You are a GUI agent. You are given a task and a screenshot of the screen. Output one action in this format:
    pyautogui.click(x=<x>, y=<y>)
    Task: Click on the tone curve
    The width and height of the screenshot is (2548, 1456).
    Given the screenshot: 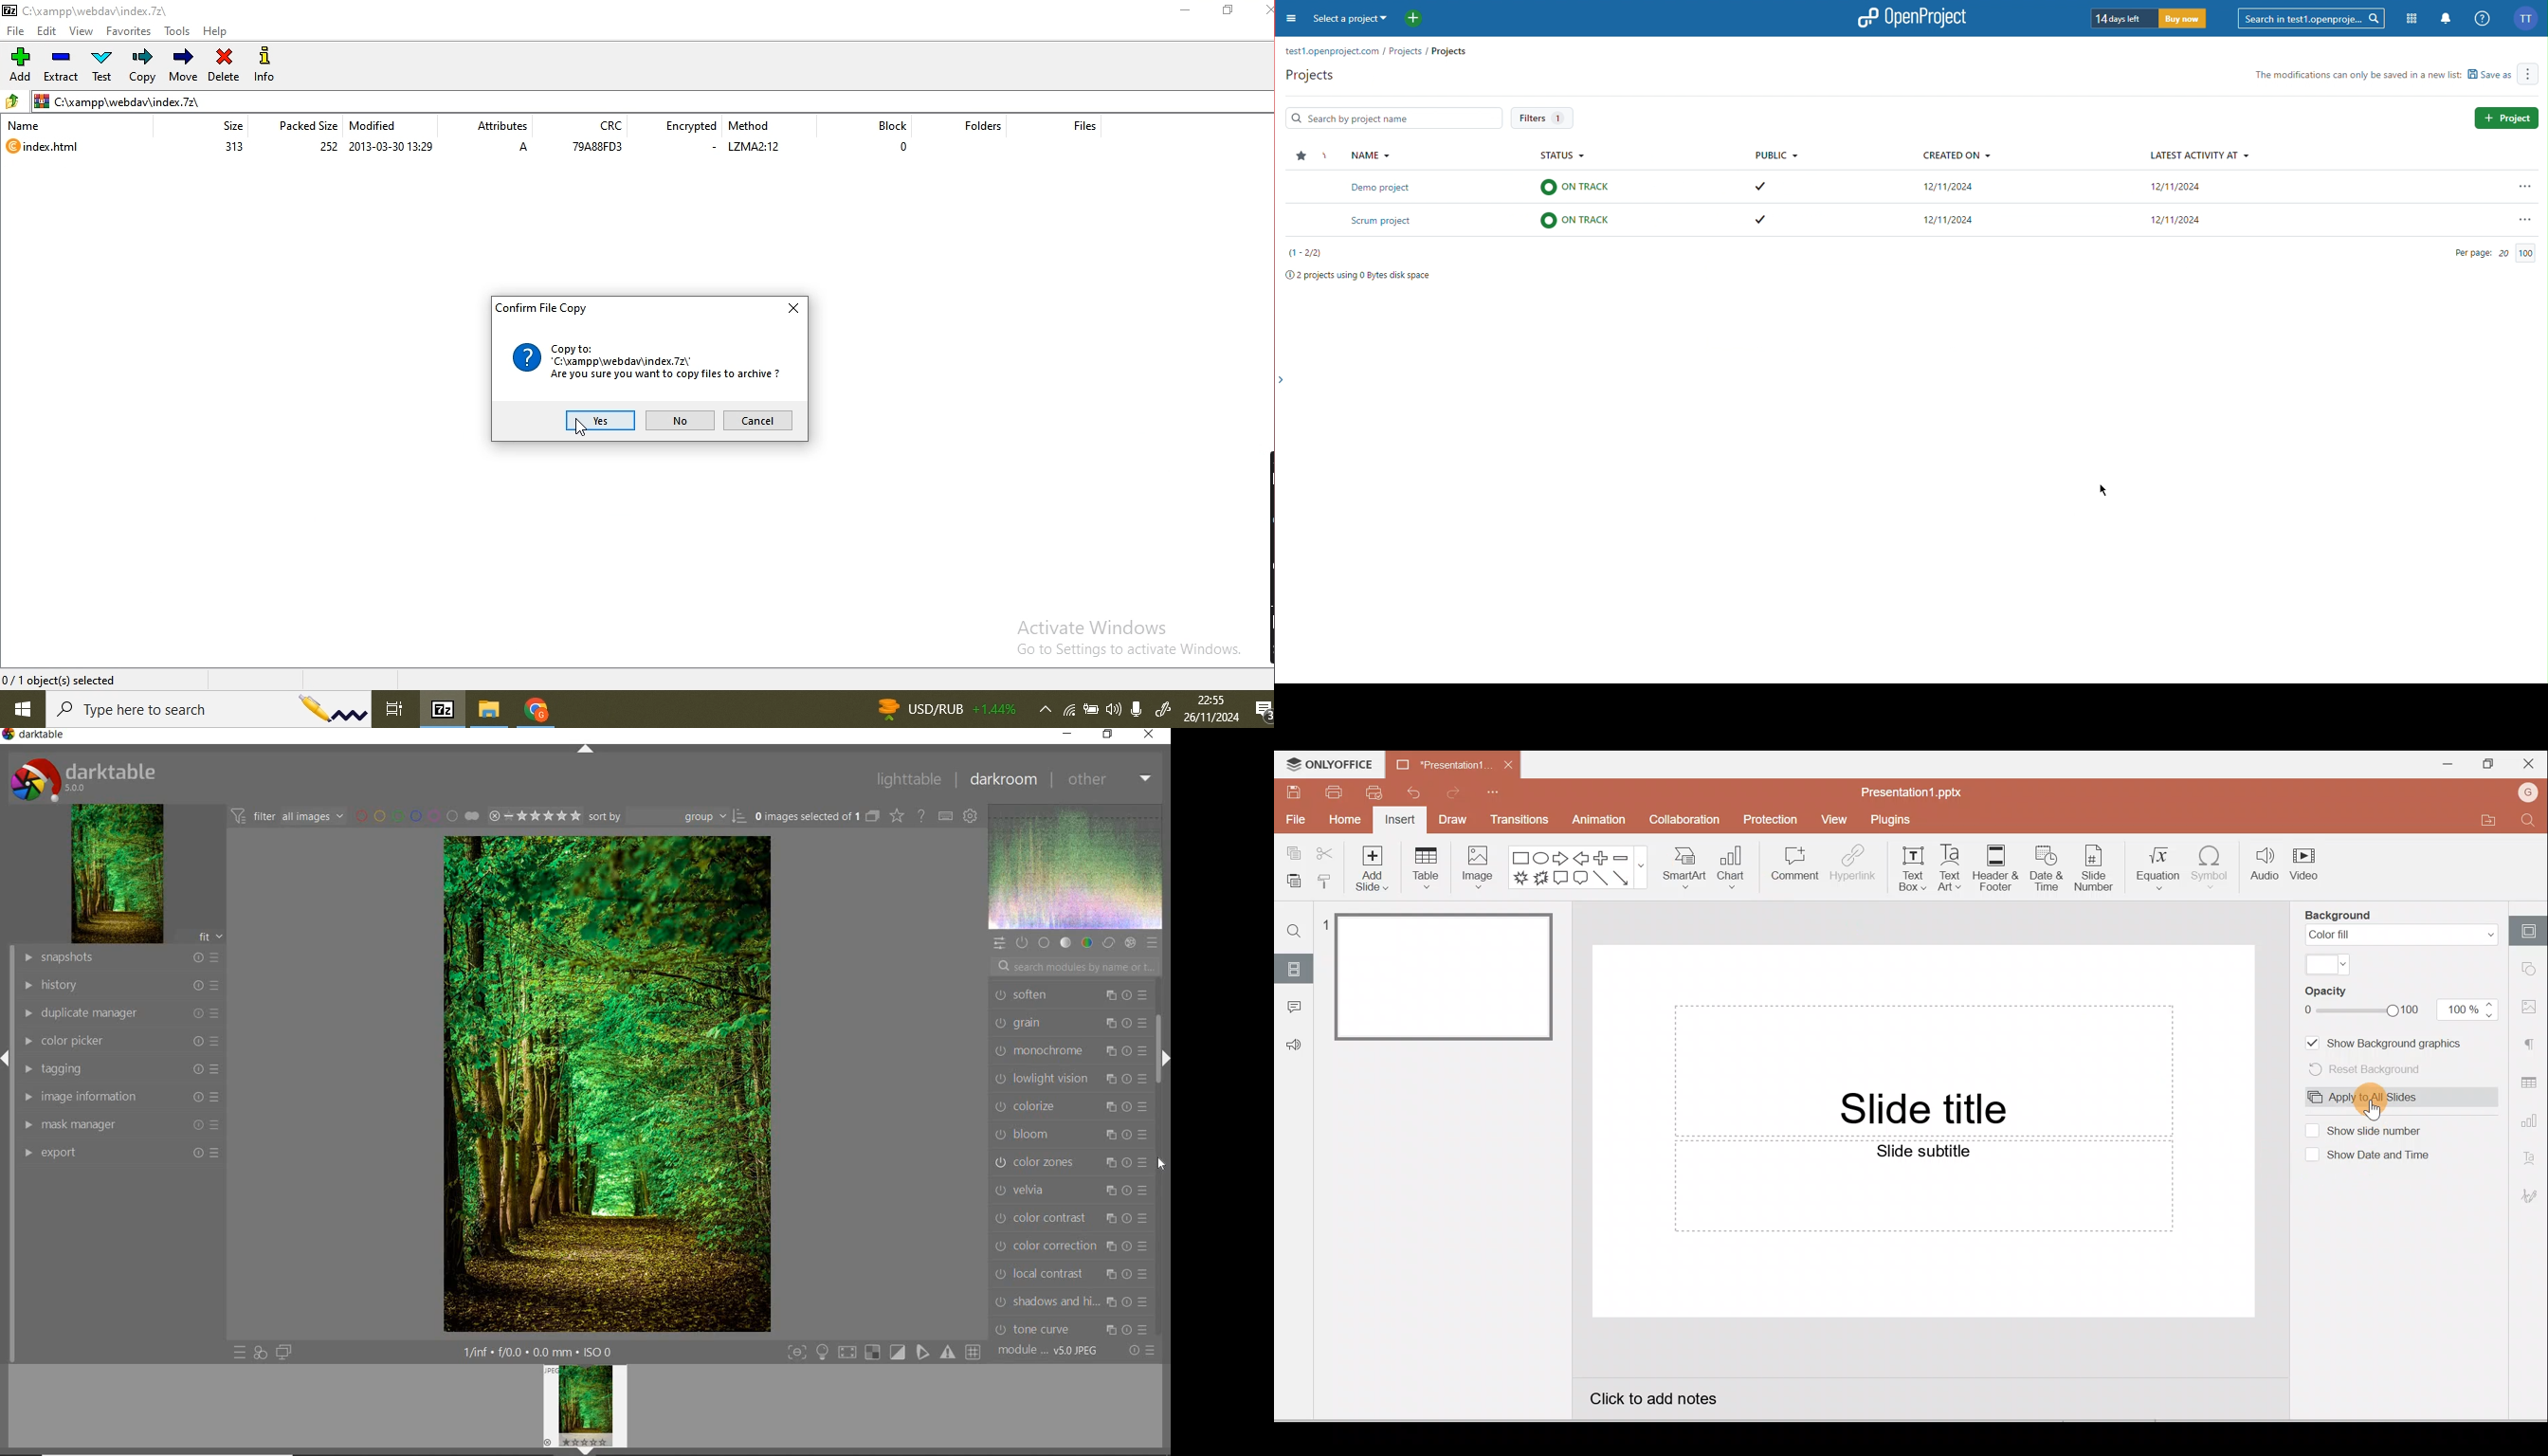 What is the action you would take?
    pyautogui.click(x=1074, y=1330)
    